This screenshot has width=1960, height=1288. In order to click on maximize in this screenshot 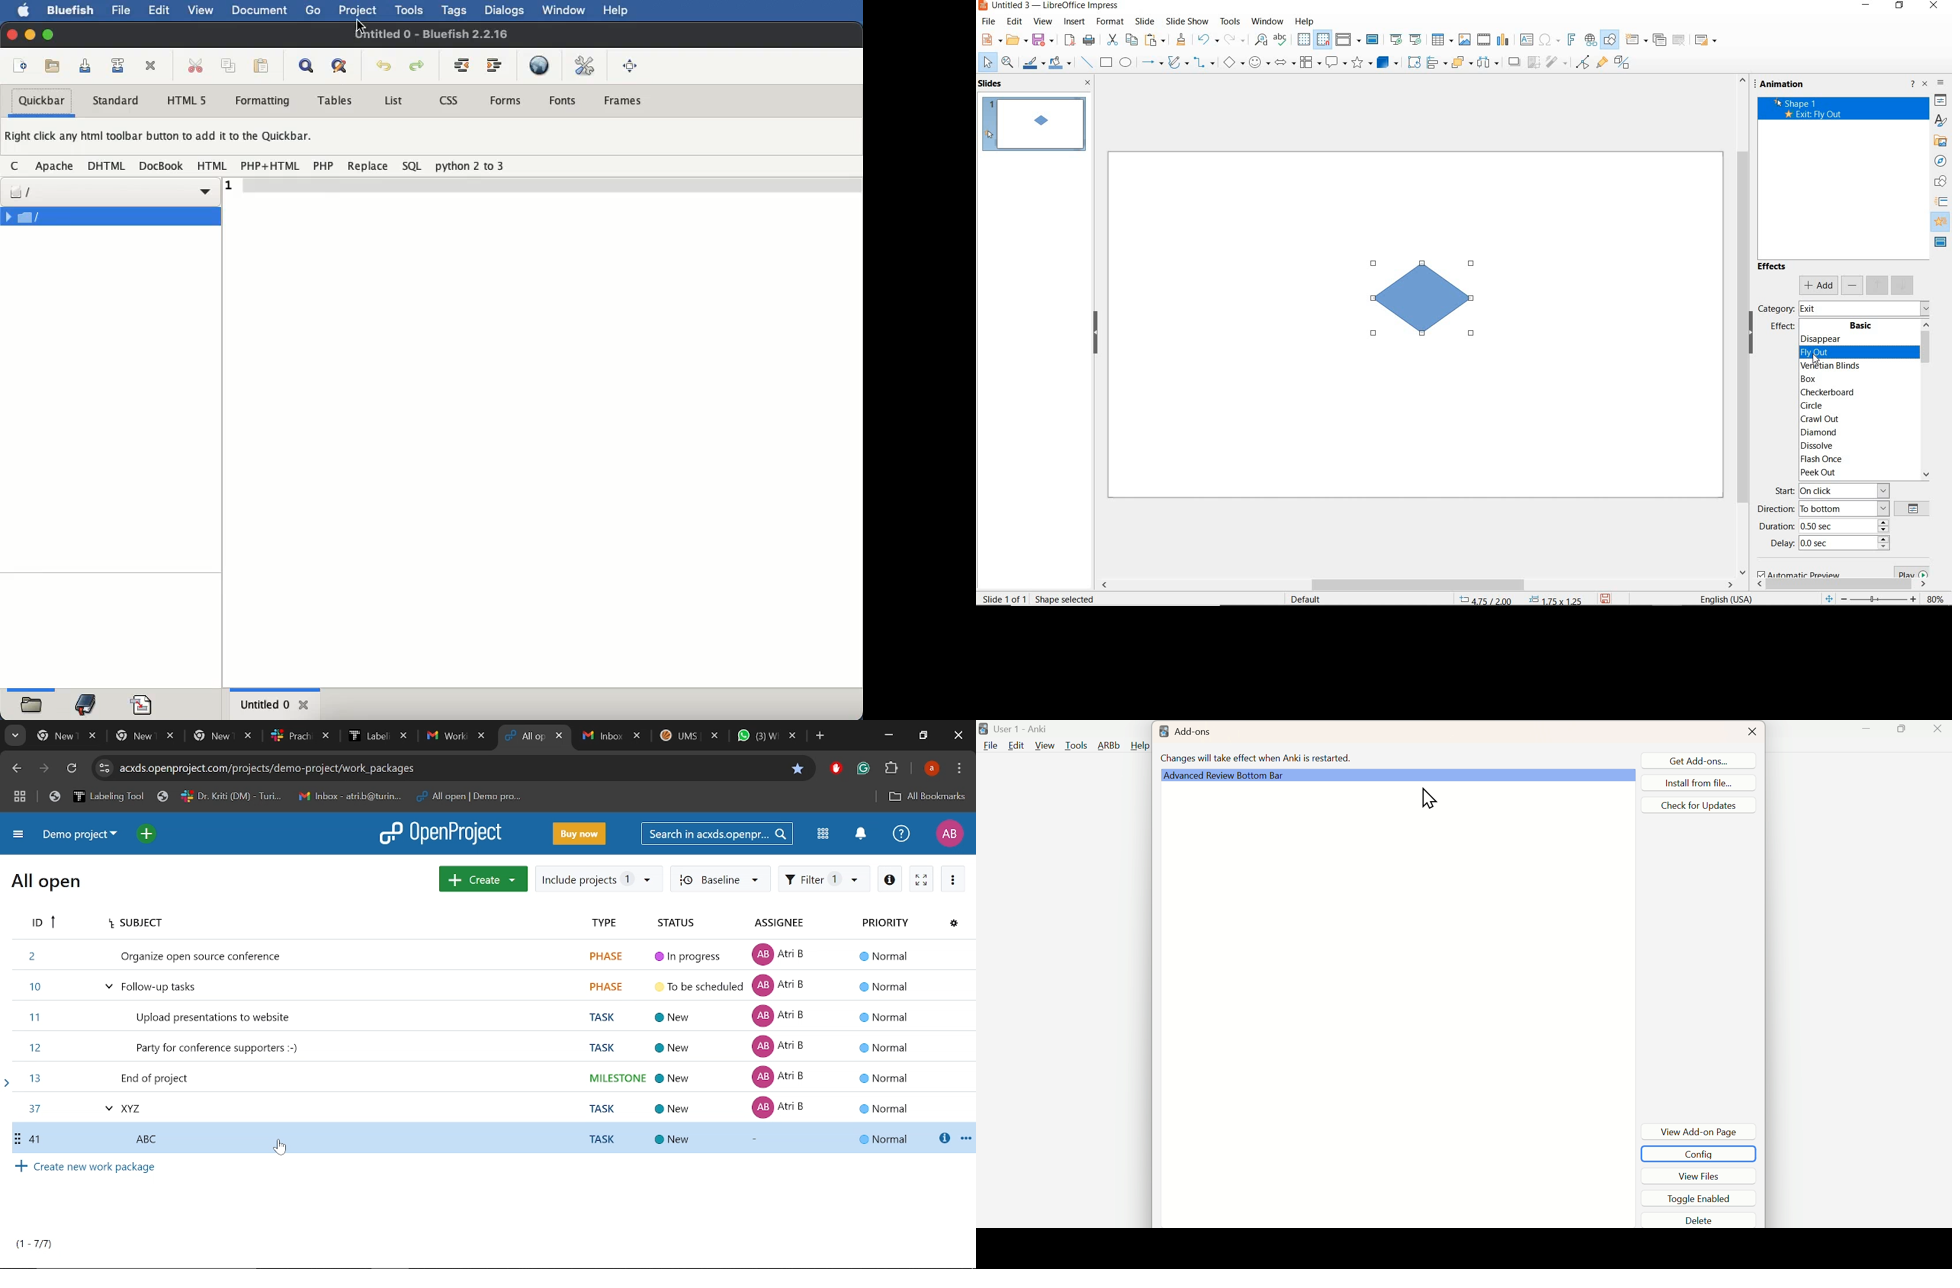, I will do `click(50, 36)`.